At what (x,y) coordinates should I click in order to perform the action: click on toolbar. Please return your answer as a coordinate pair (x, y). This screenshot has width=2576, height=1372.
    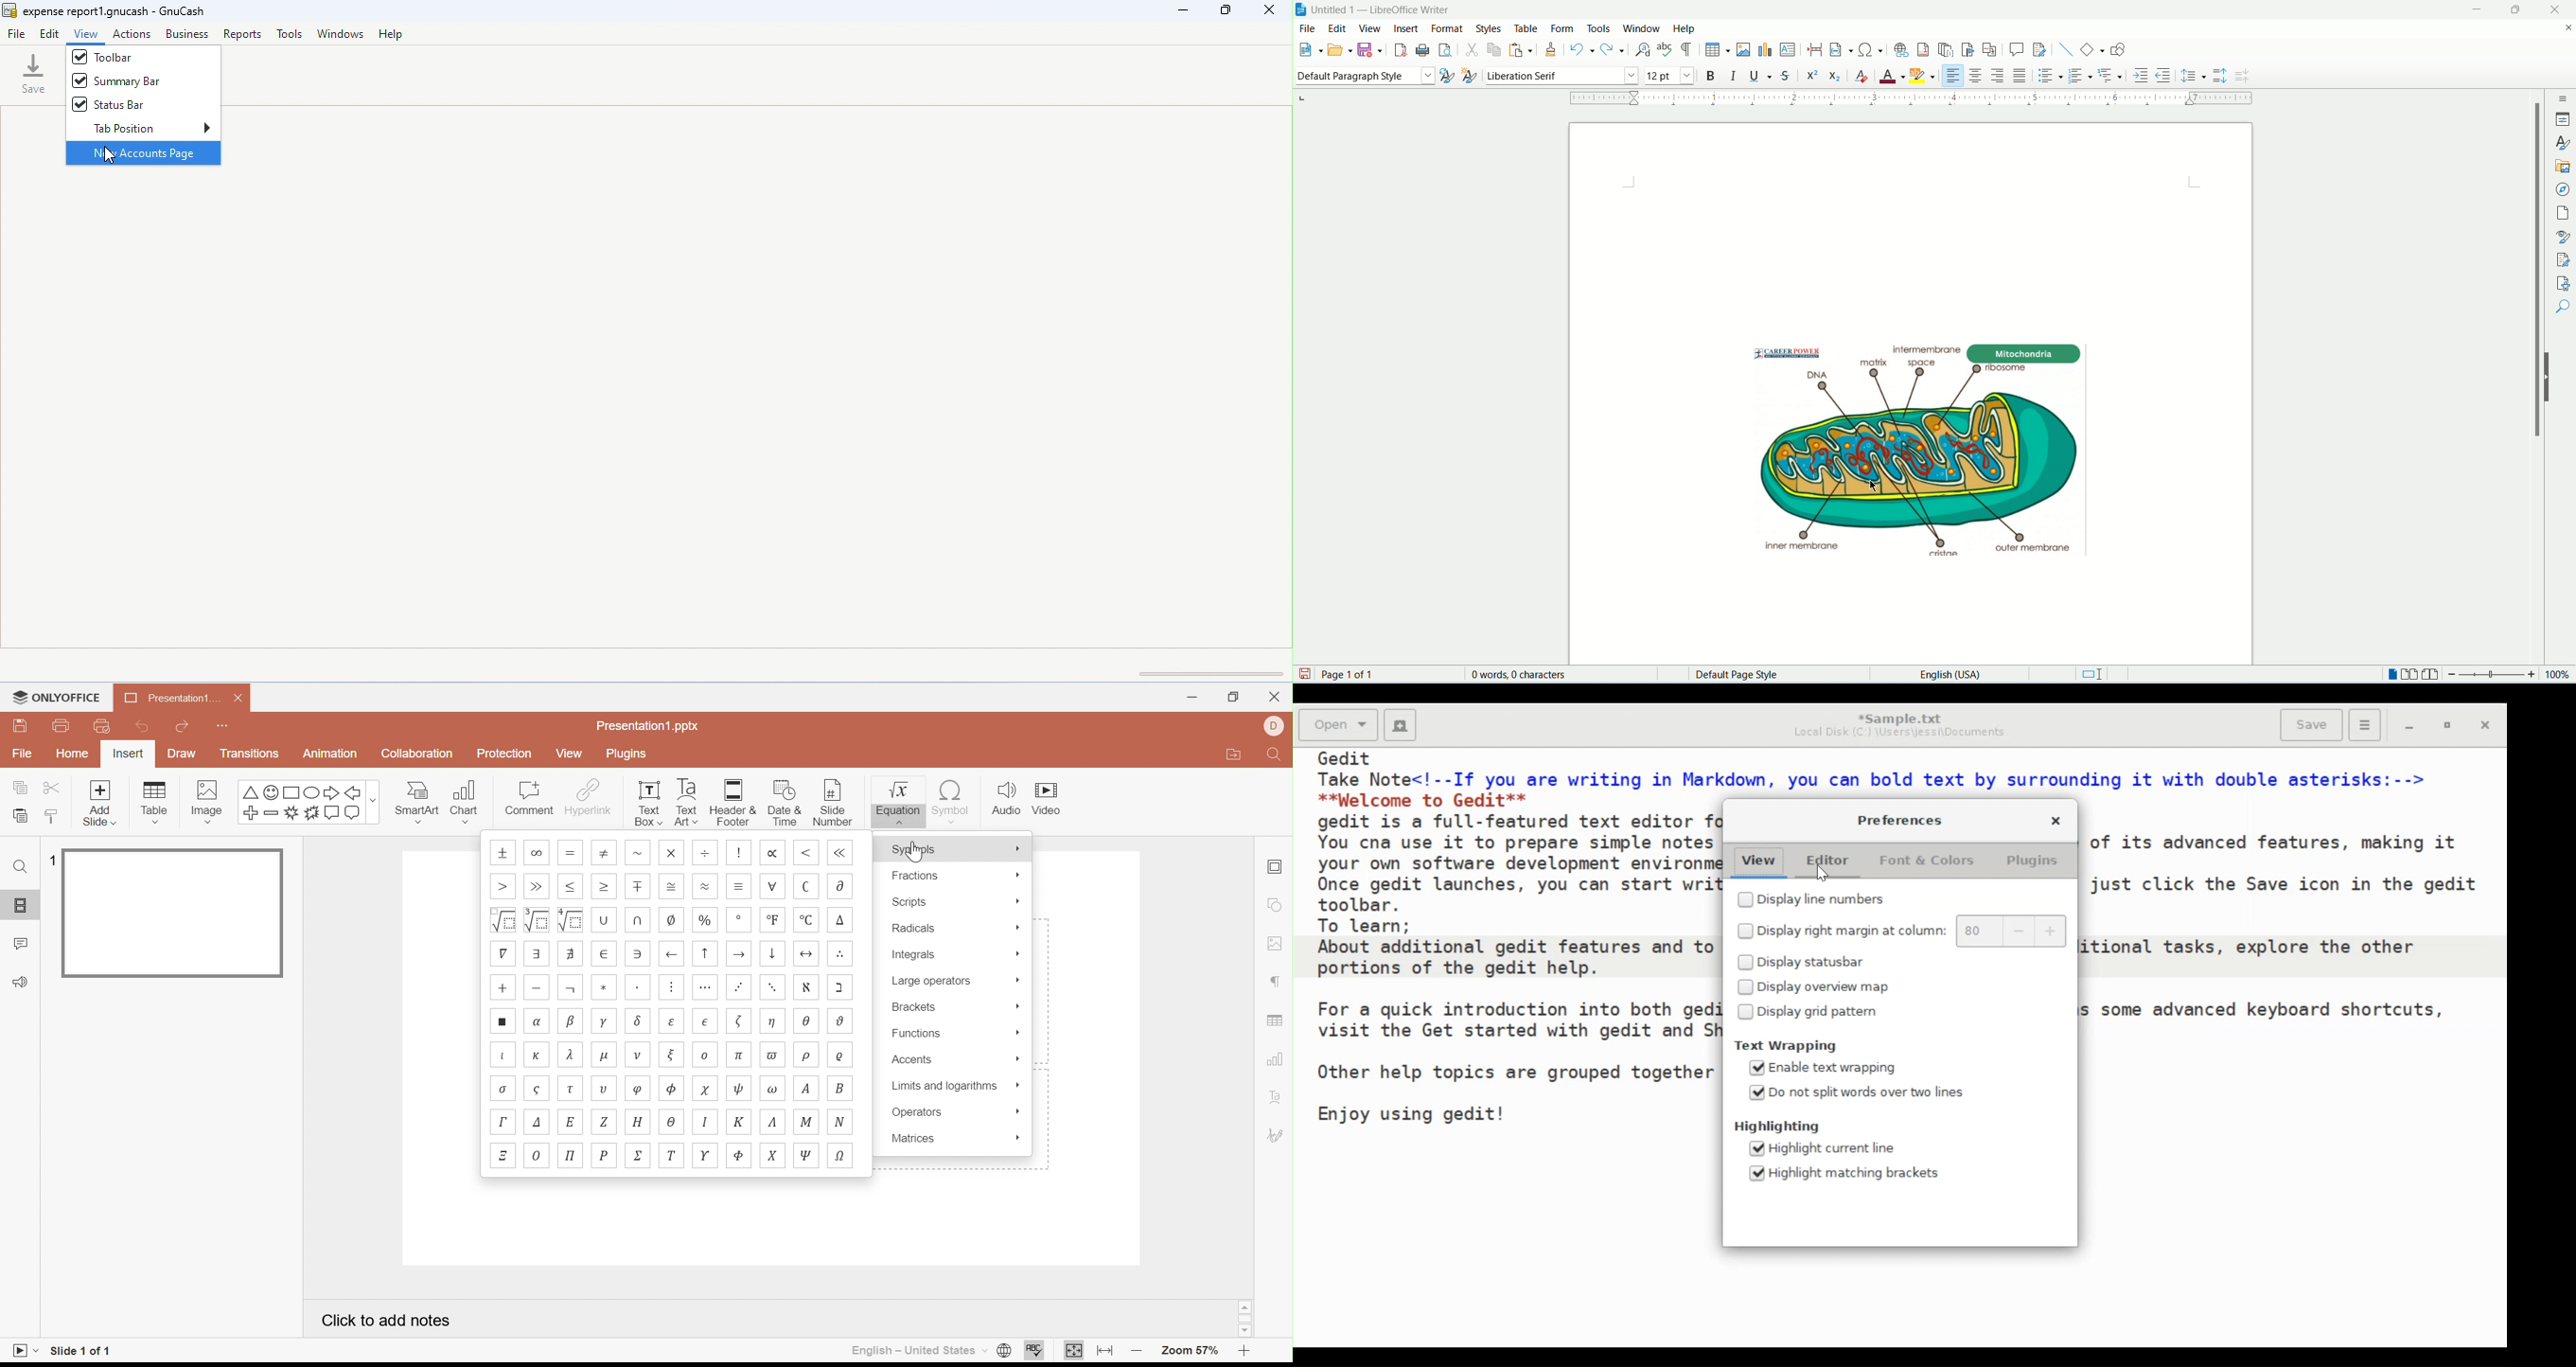
    Looking at the image, I should click on (104, 57).